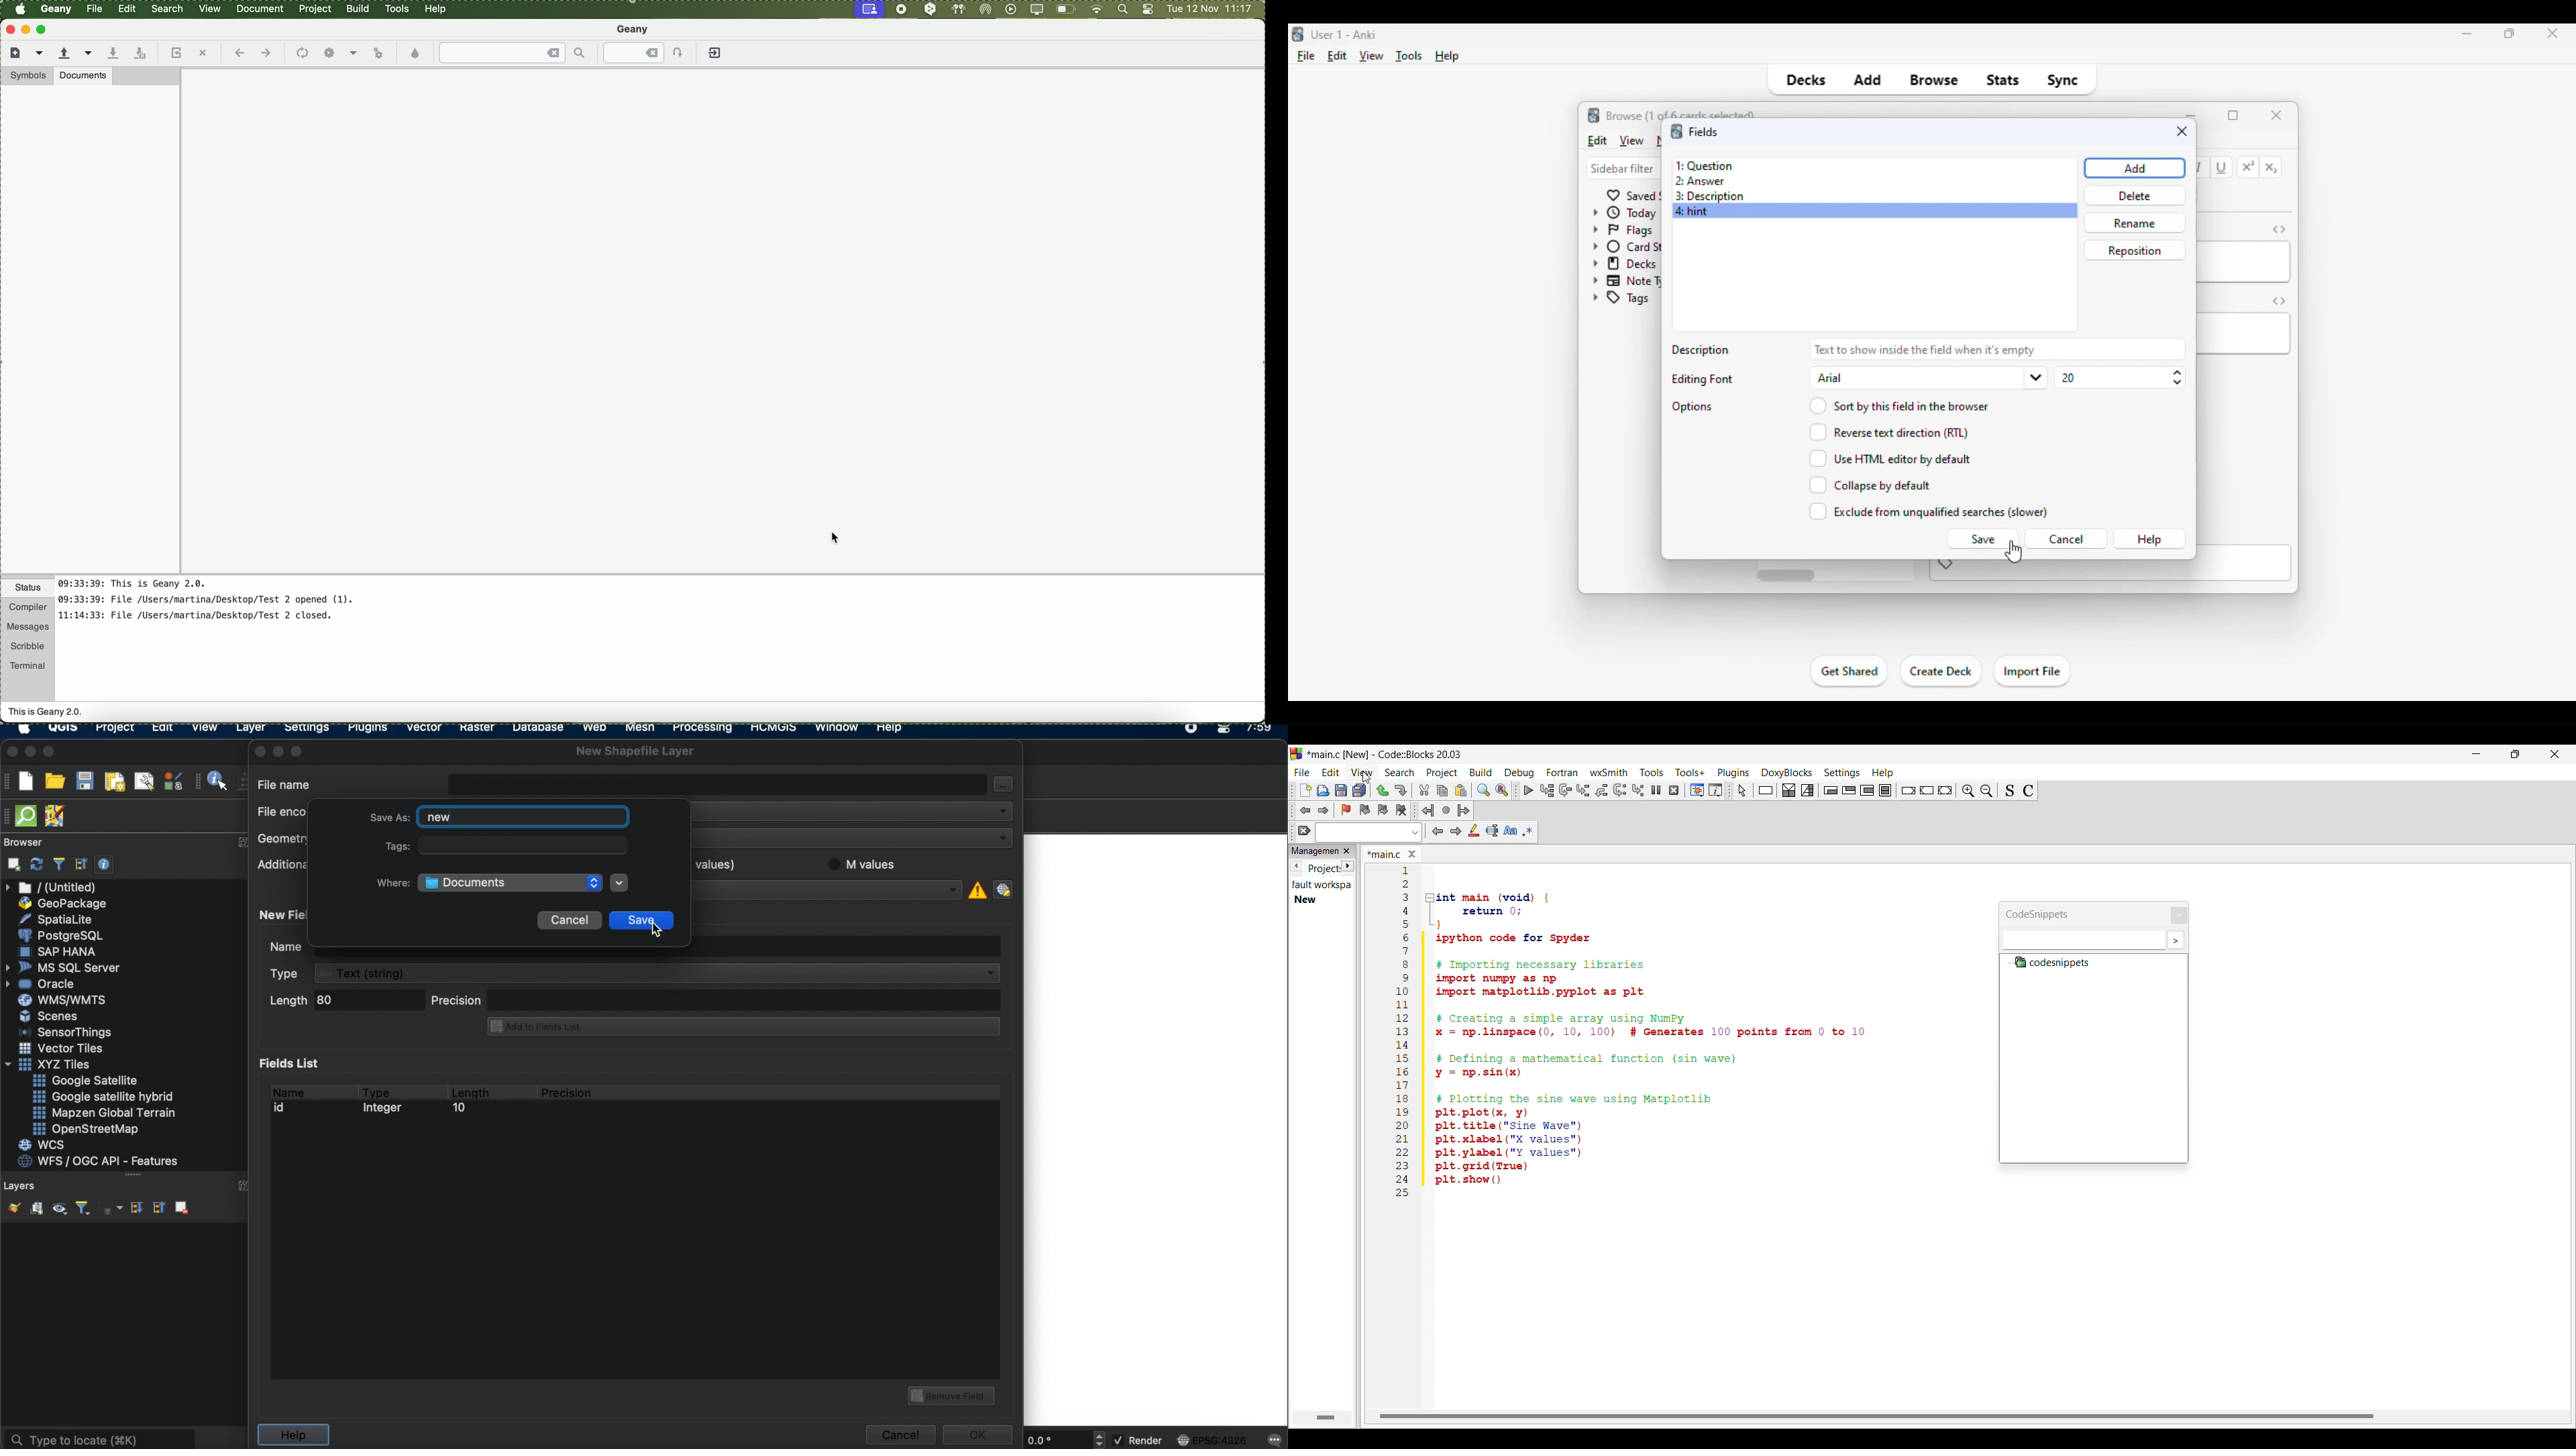 Image resolution: width=2576 pixels, height=1456 pixels. Describe the element at coordinates (1448, 56) in the screenshot. I see `help` at that location.